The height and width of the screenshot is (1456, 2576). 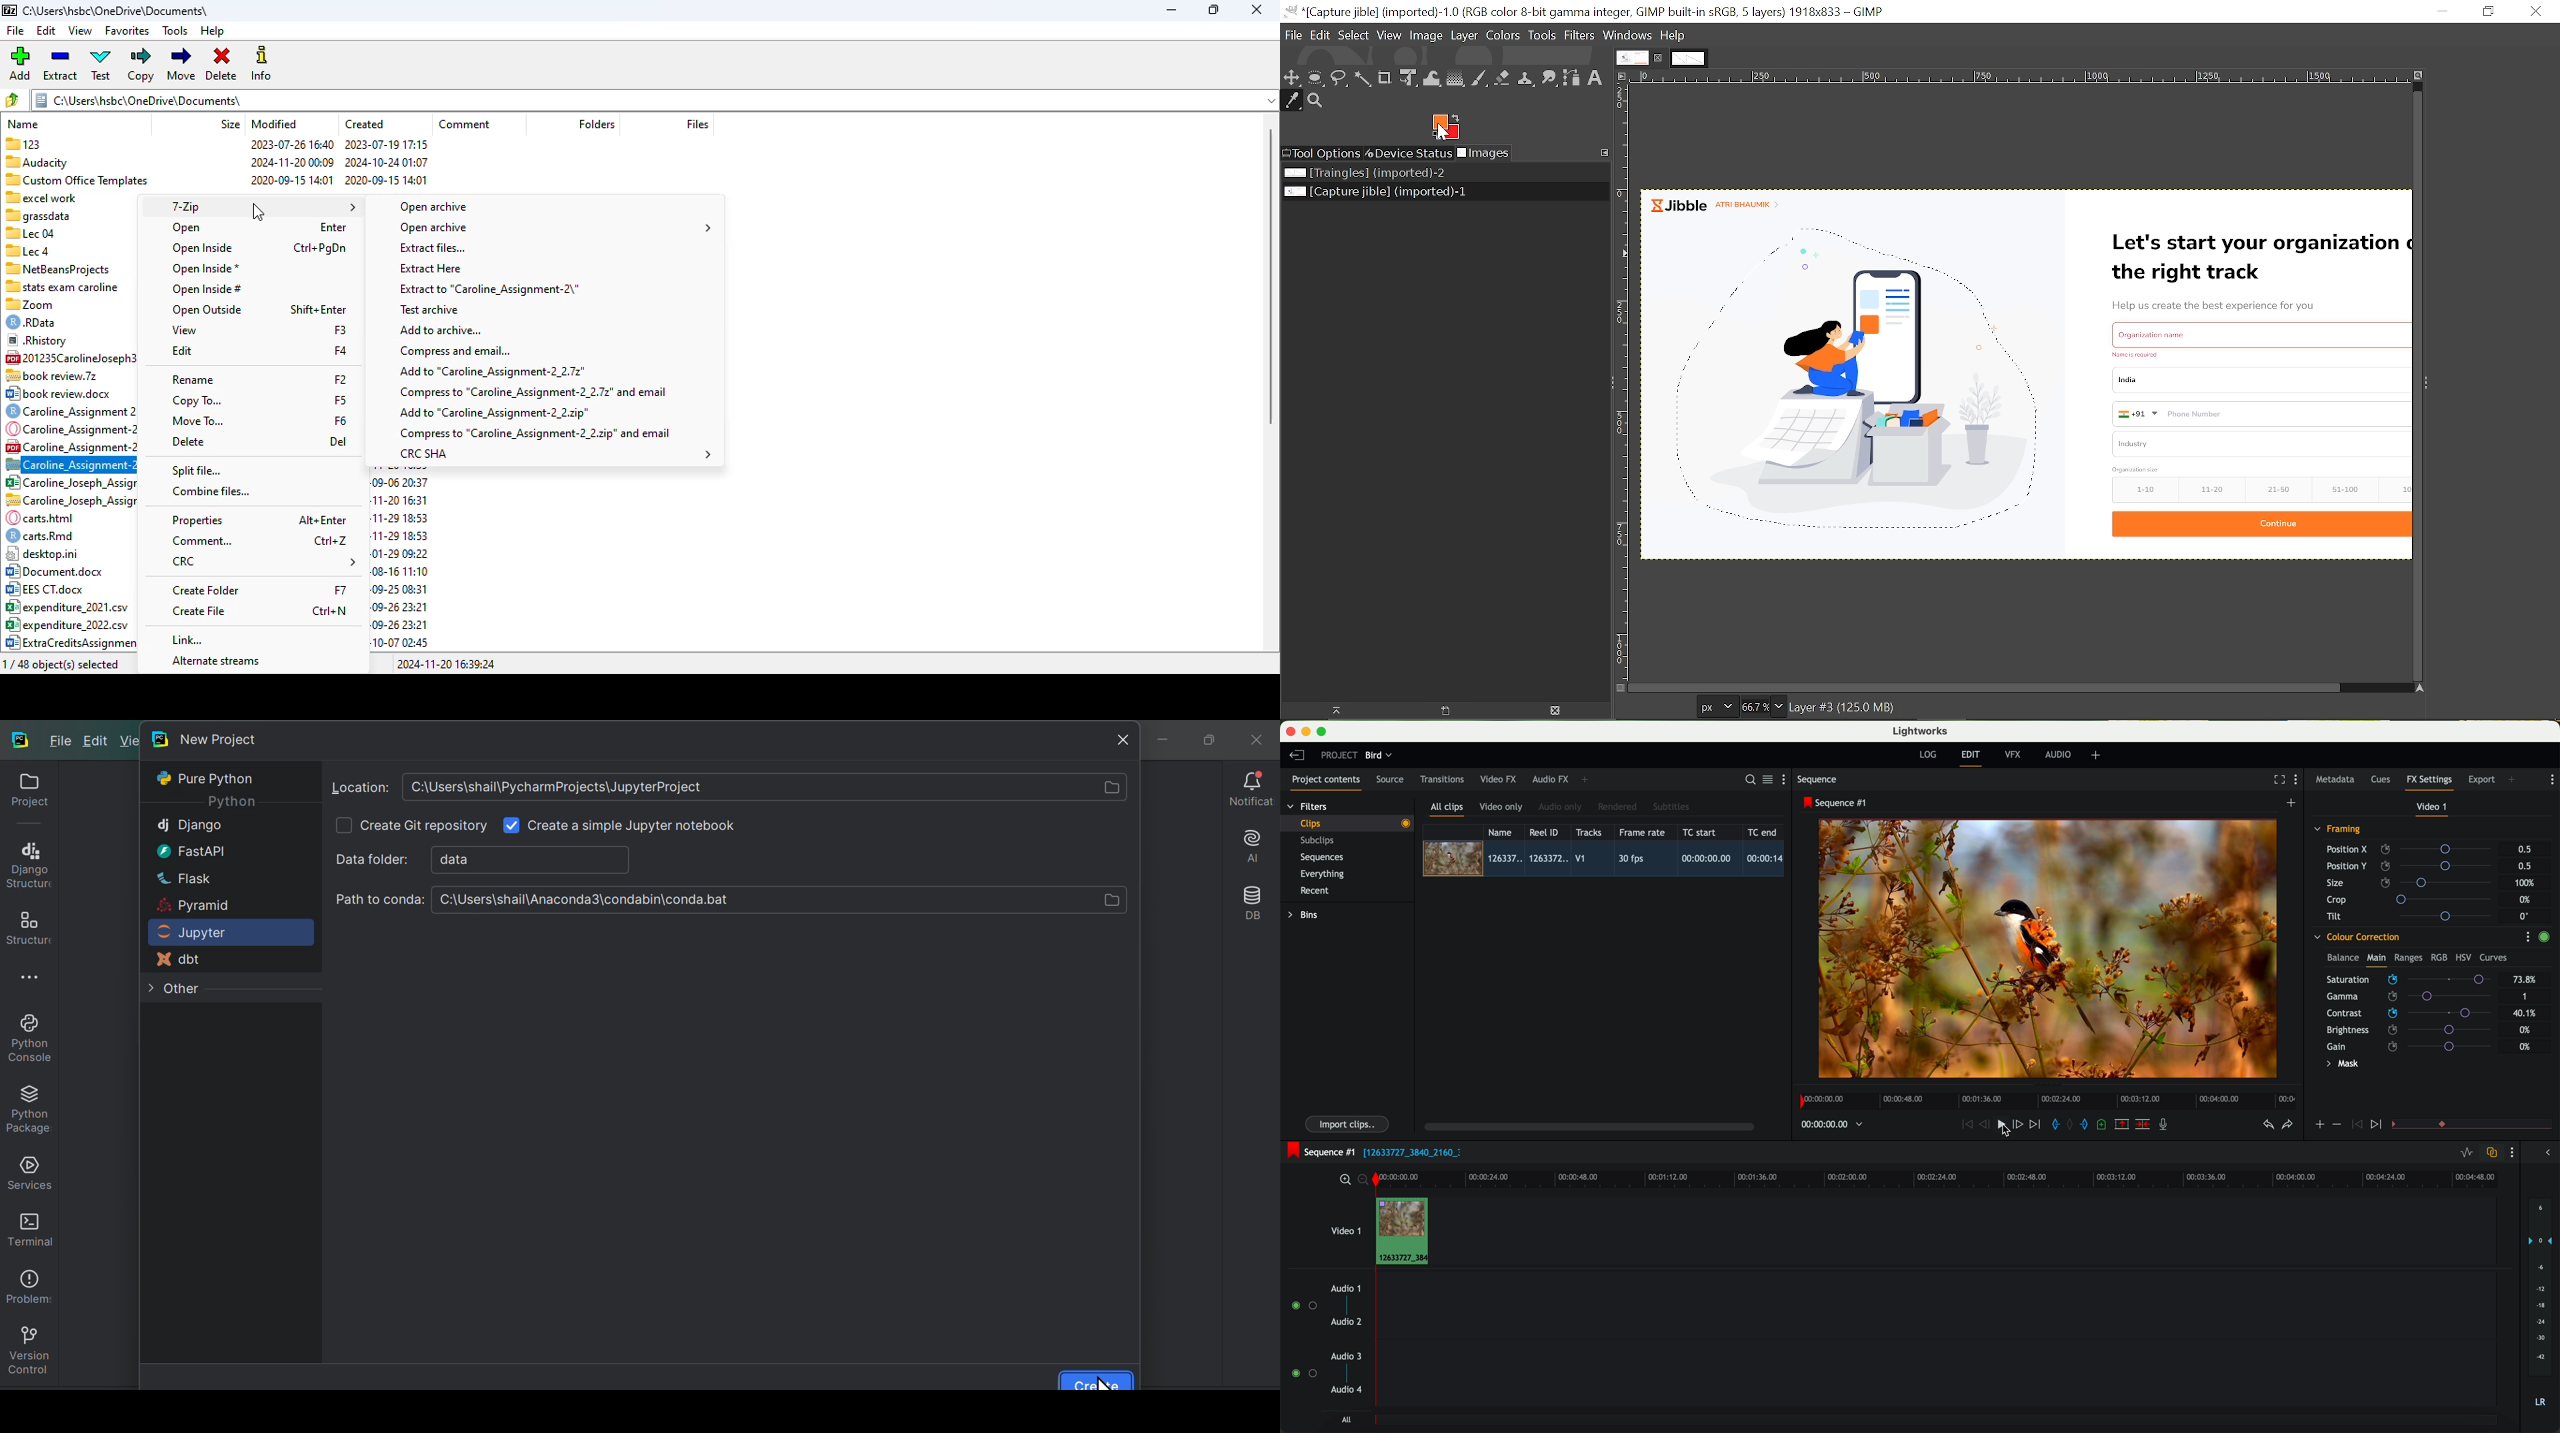 I want to click on VFX, so click(x=2015, y=755).